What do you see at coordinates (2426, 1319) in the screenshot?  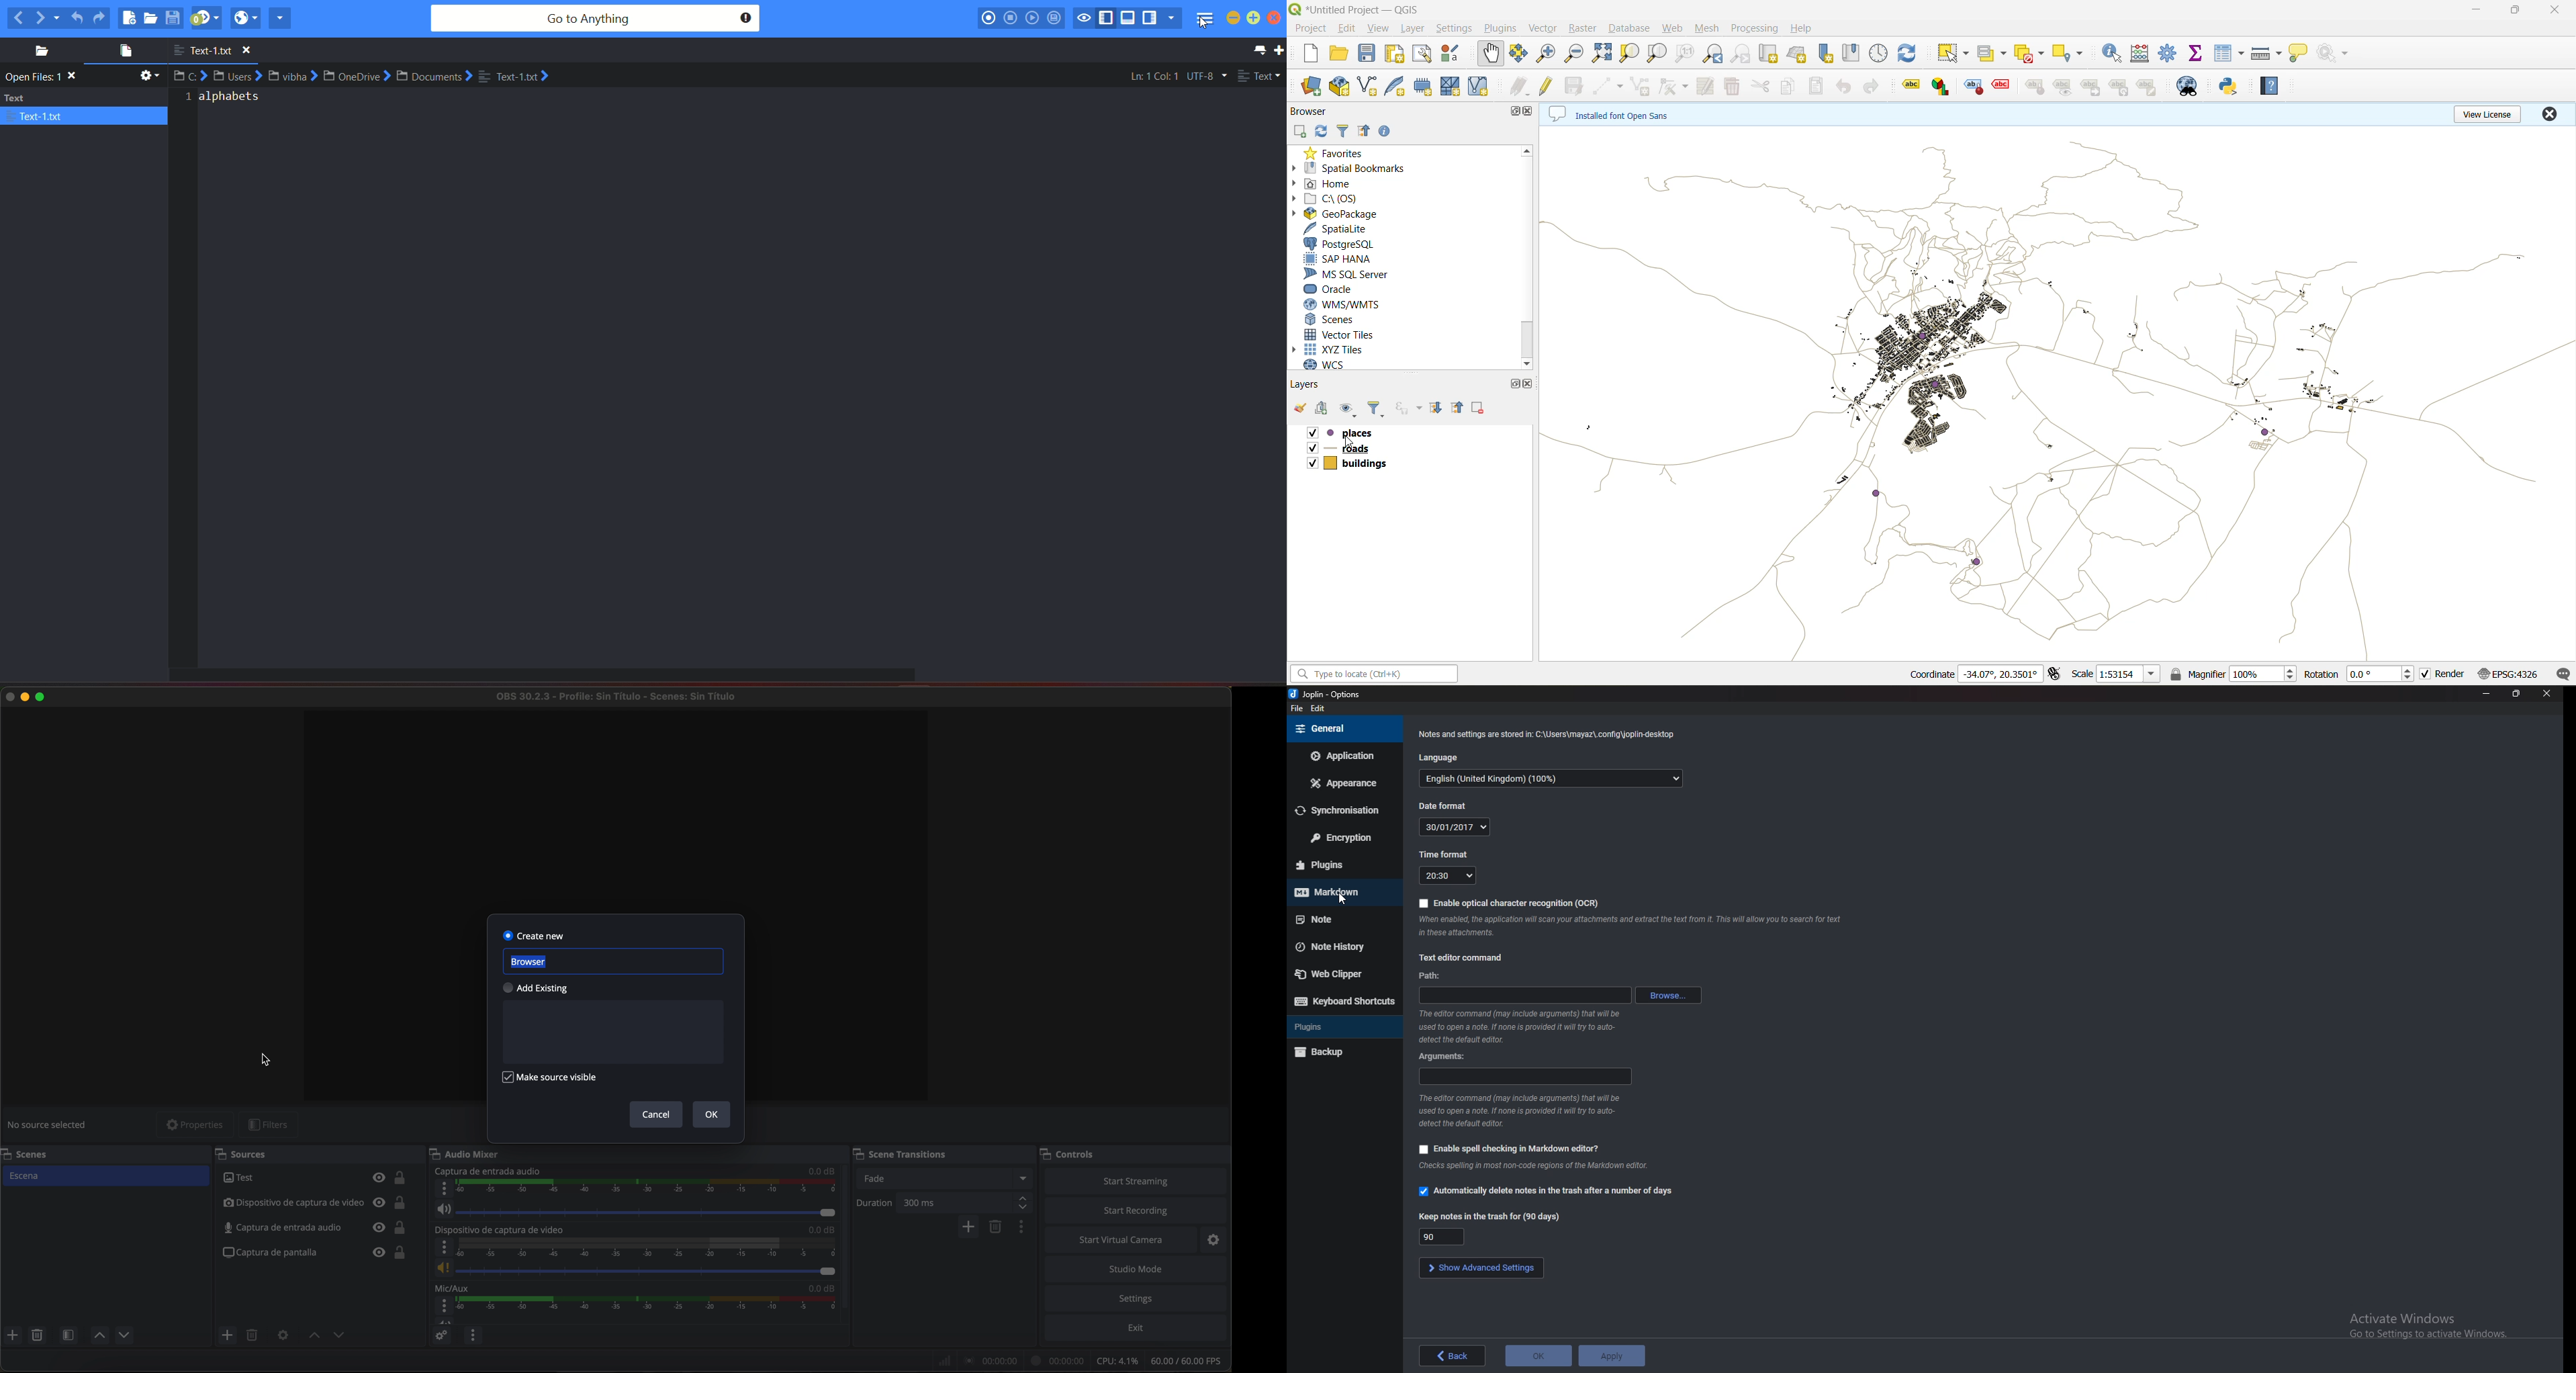 I see `Activate Windows
Go to Settings to activate Windows.` at bounding box center [2426, 1319].